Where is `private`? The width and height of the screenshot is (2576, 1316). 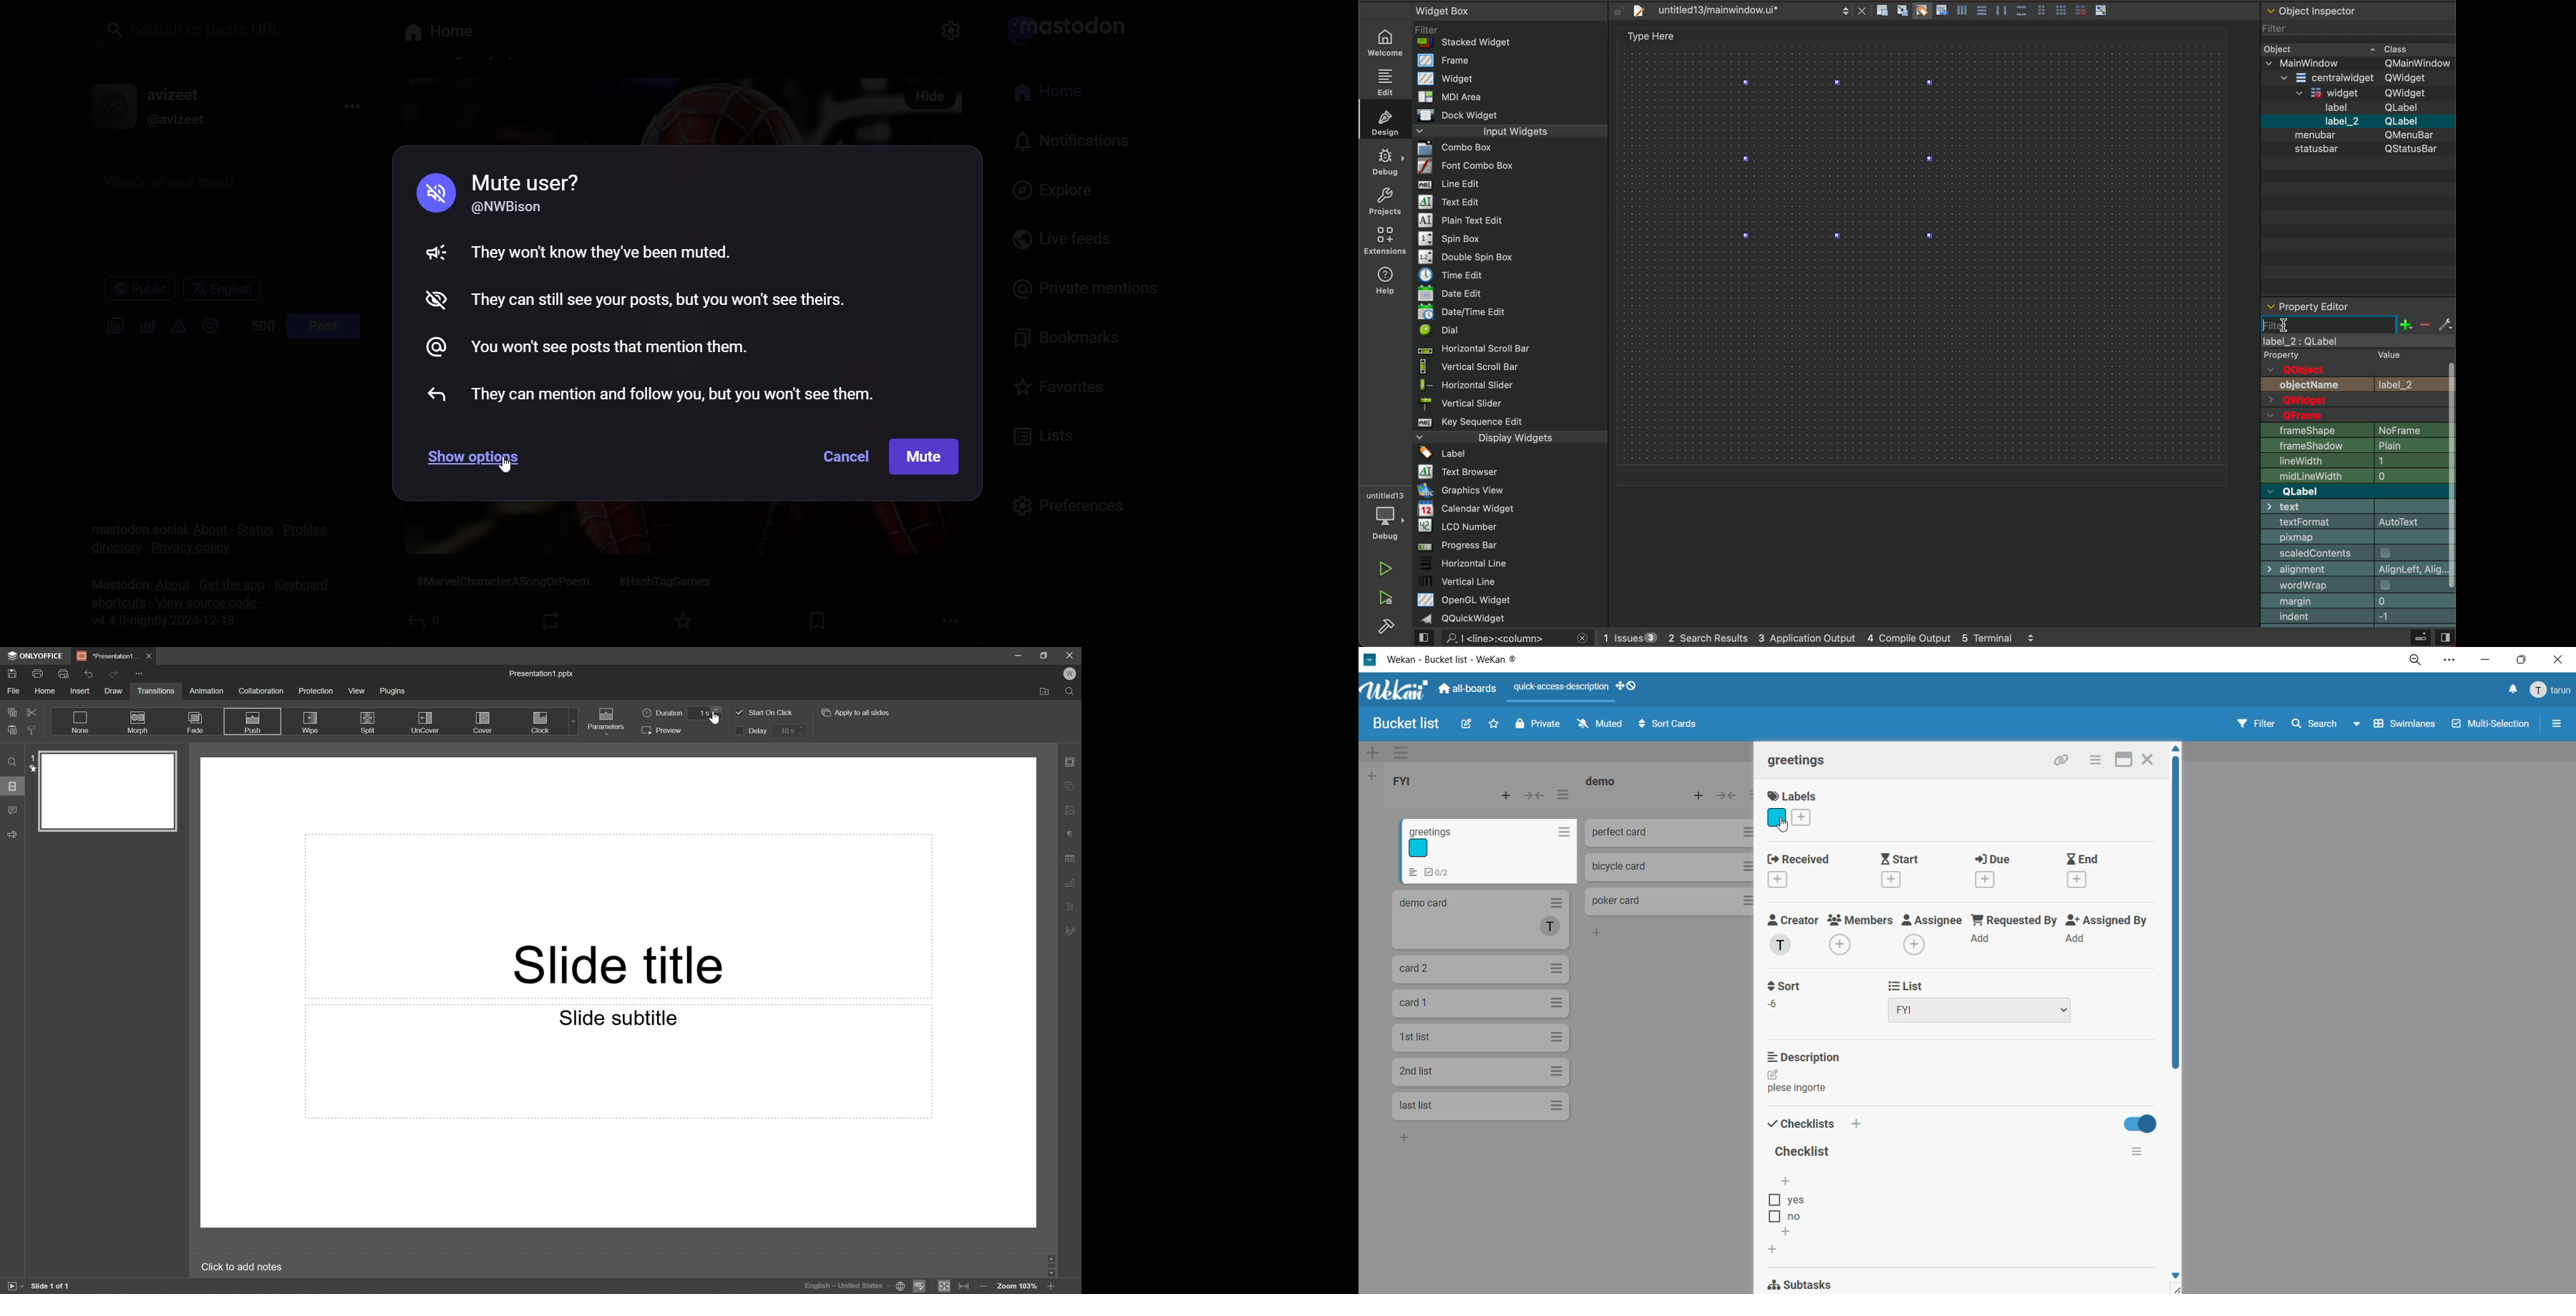 private is located at coordinates (1545, 726).